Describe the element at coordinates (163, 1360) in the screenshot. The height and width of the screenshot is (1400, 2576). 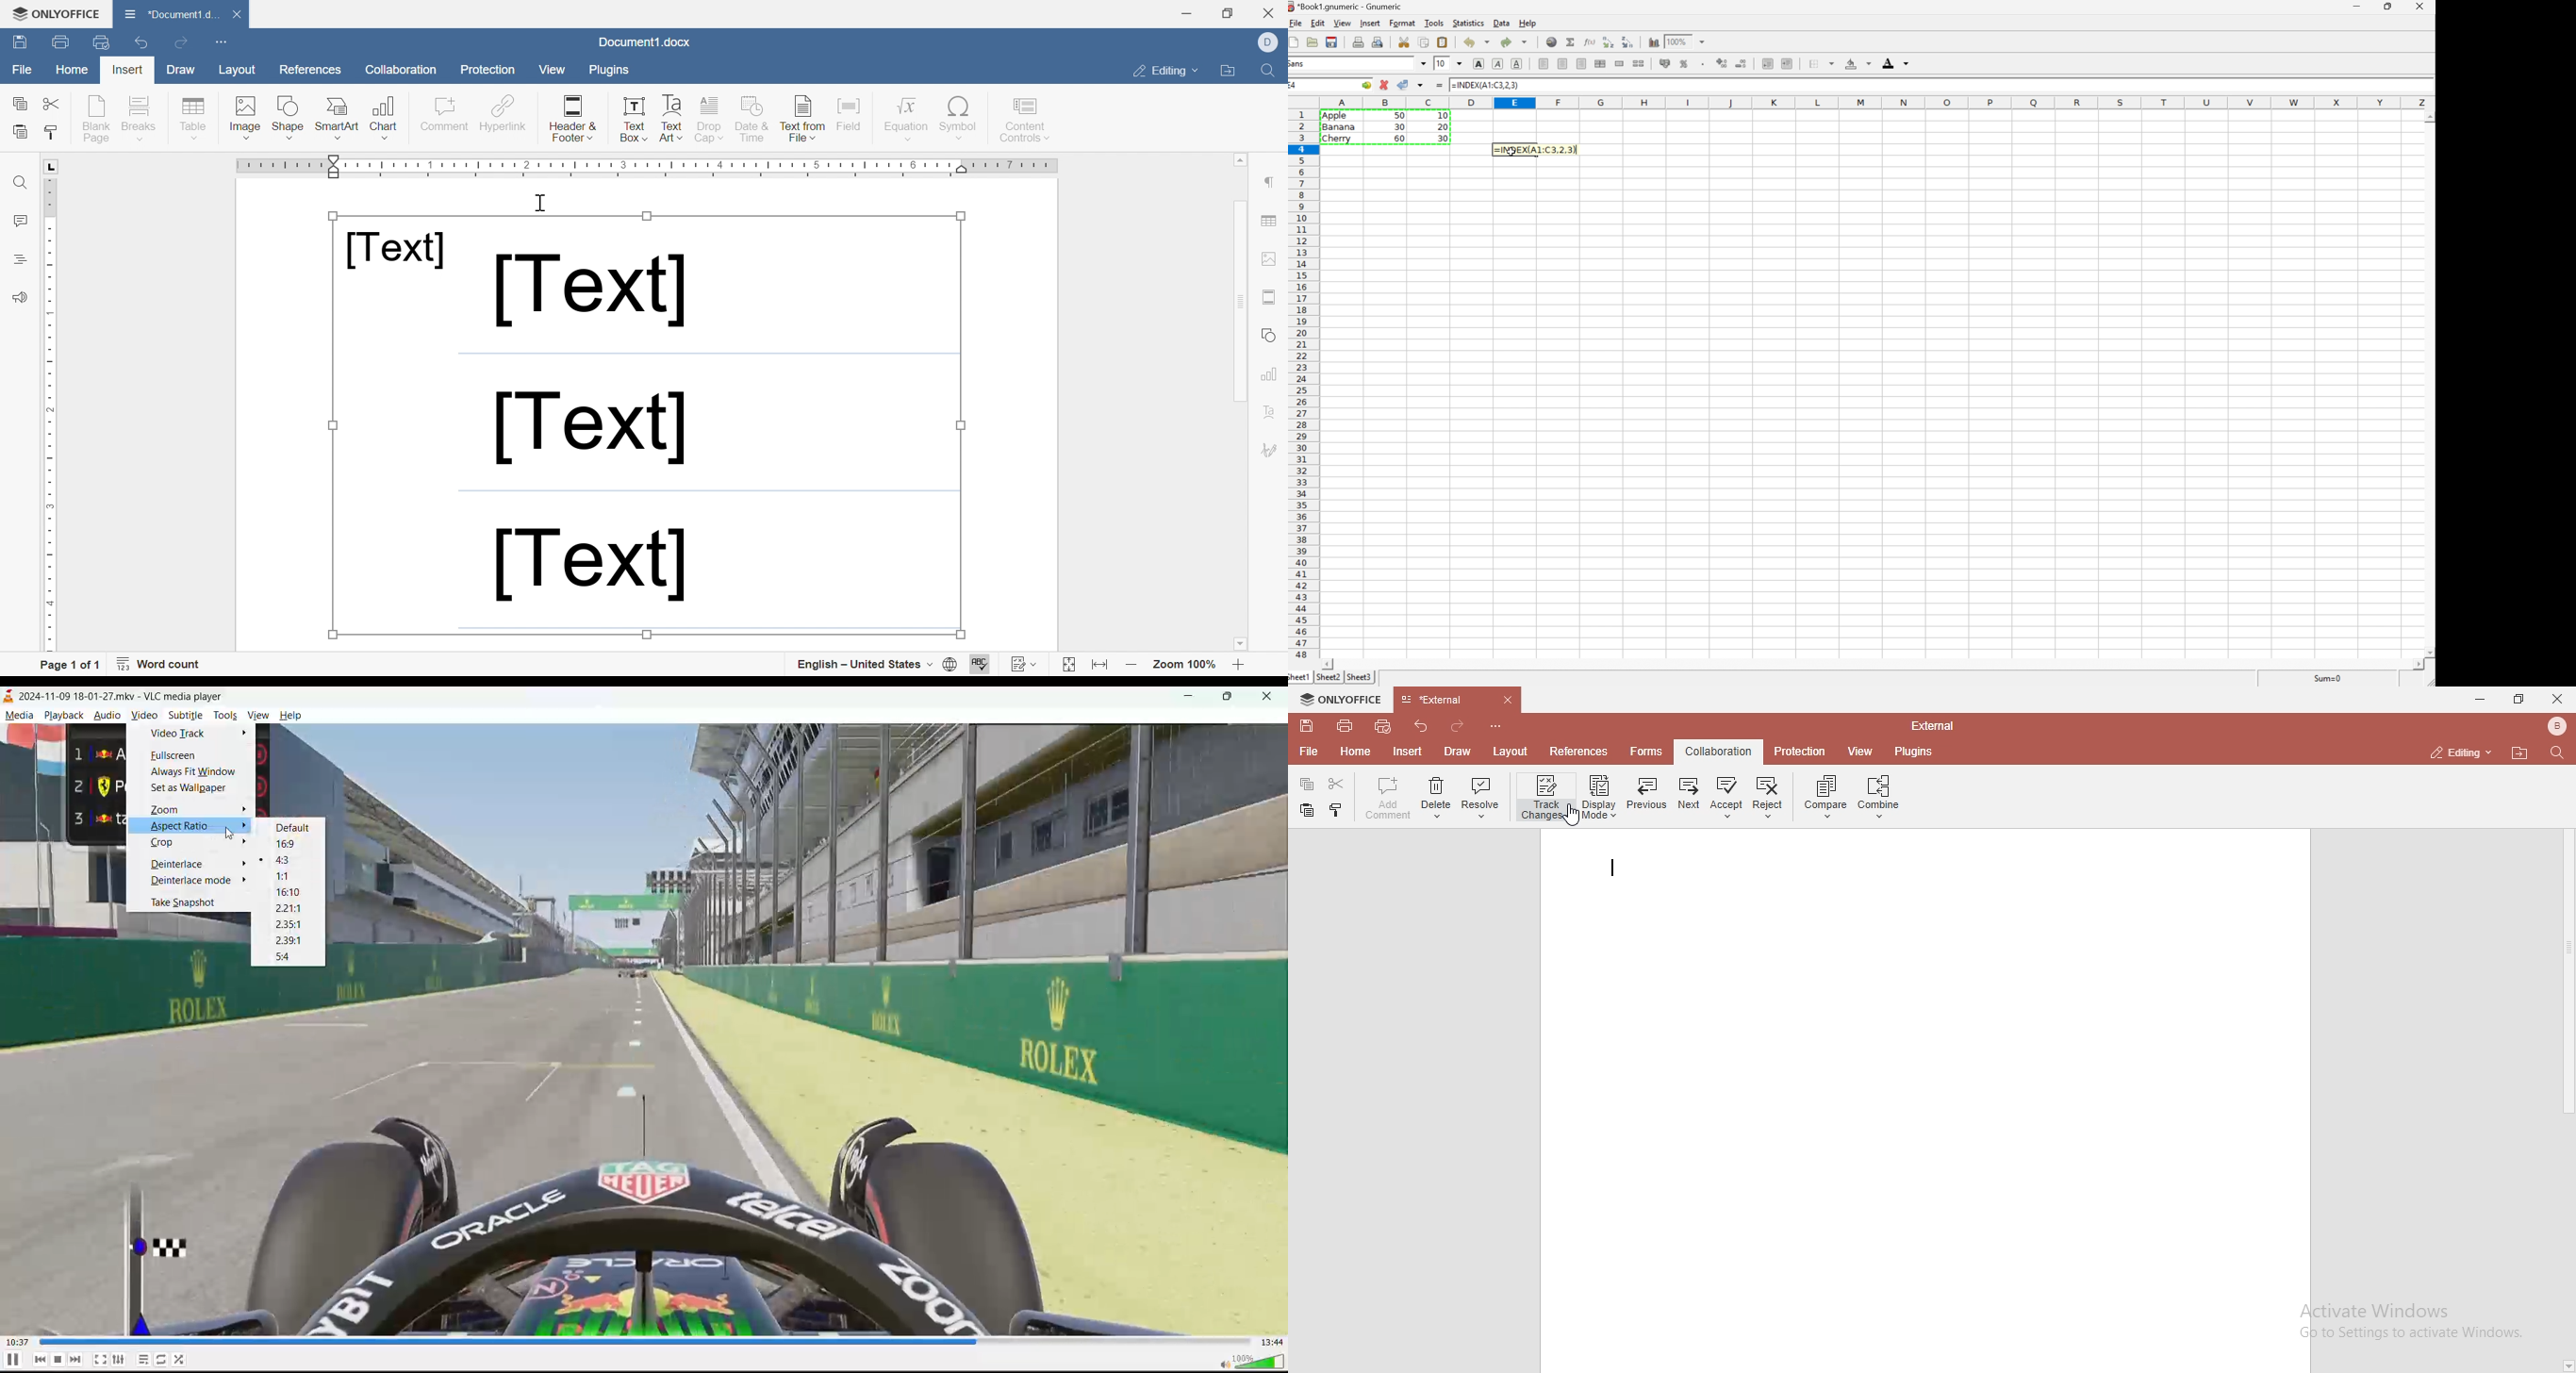
I see `toggle loop` at that location.